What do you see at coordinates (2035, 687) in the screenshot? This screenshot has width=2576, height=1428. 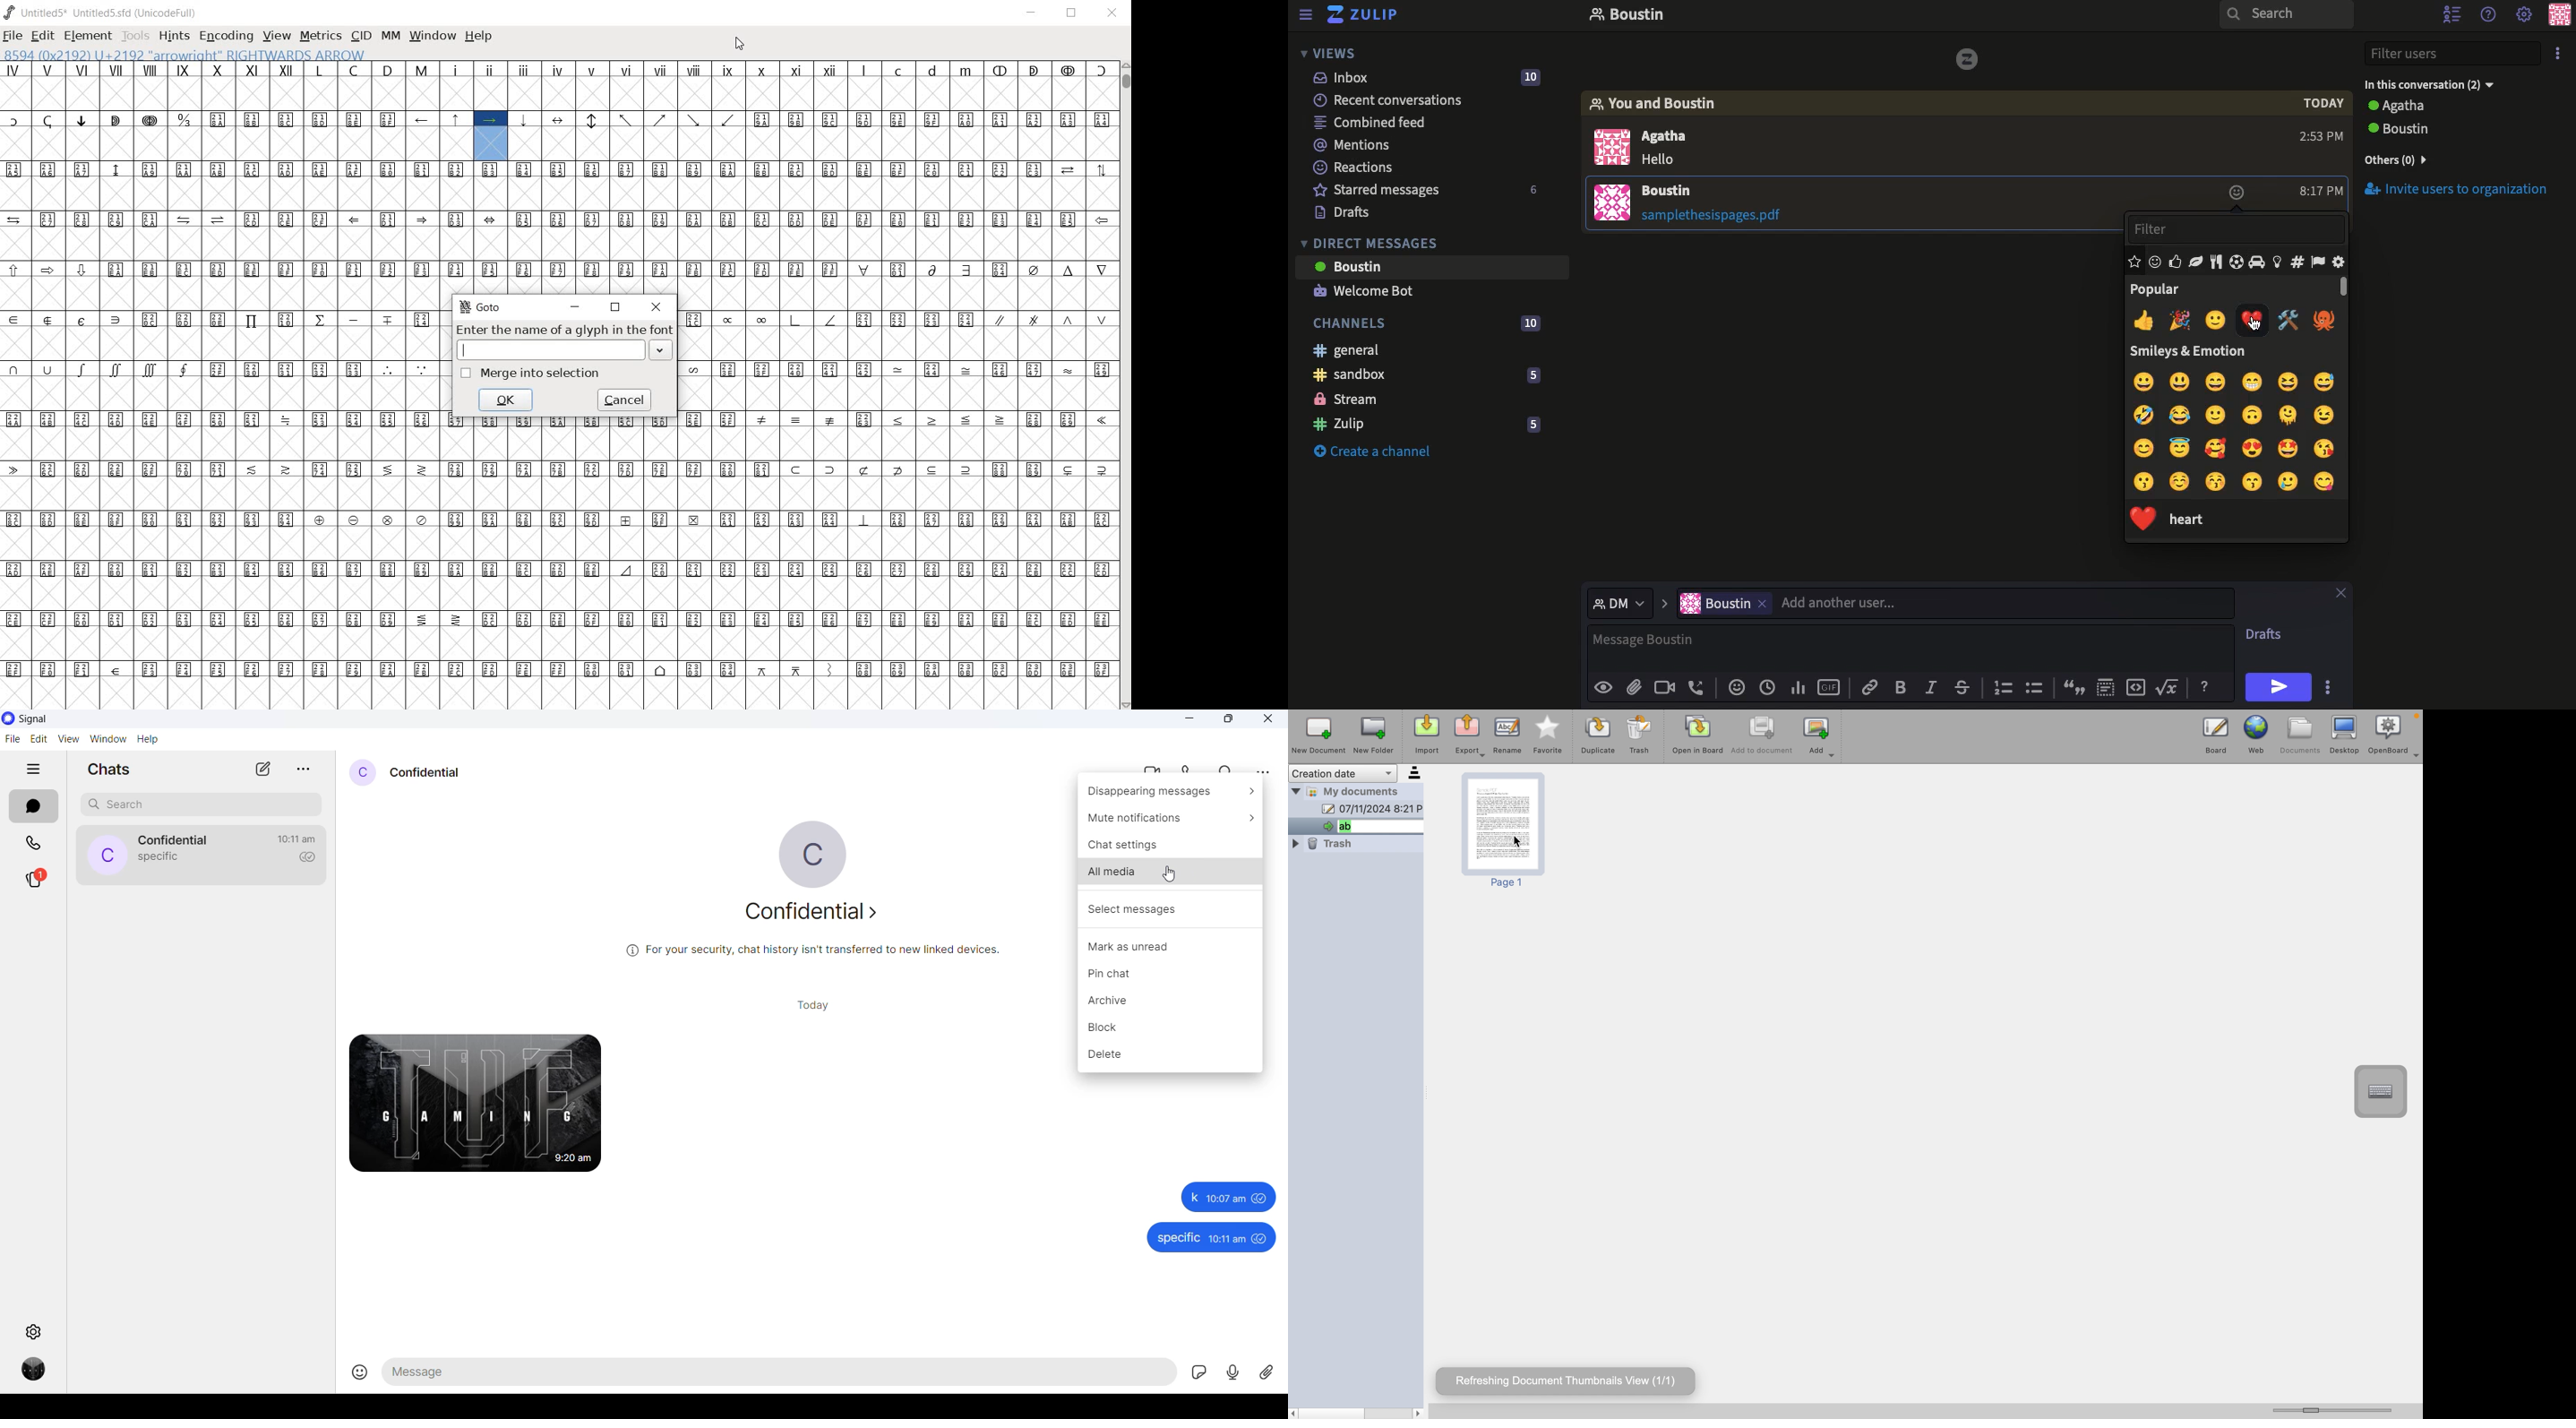 I see `Bulleted list` at bounding box center [2035, 687].